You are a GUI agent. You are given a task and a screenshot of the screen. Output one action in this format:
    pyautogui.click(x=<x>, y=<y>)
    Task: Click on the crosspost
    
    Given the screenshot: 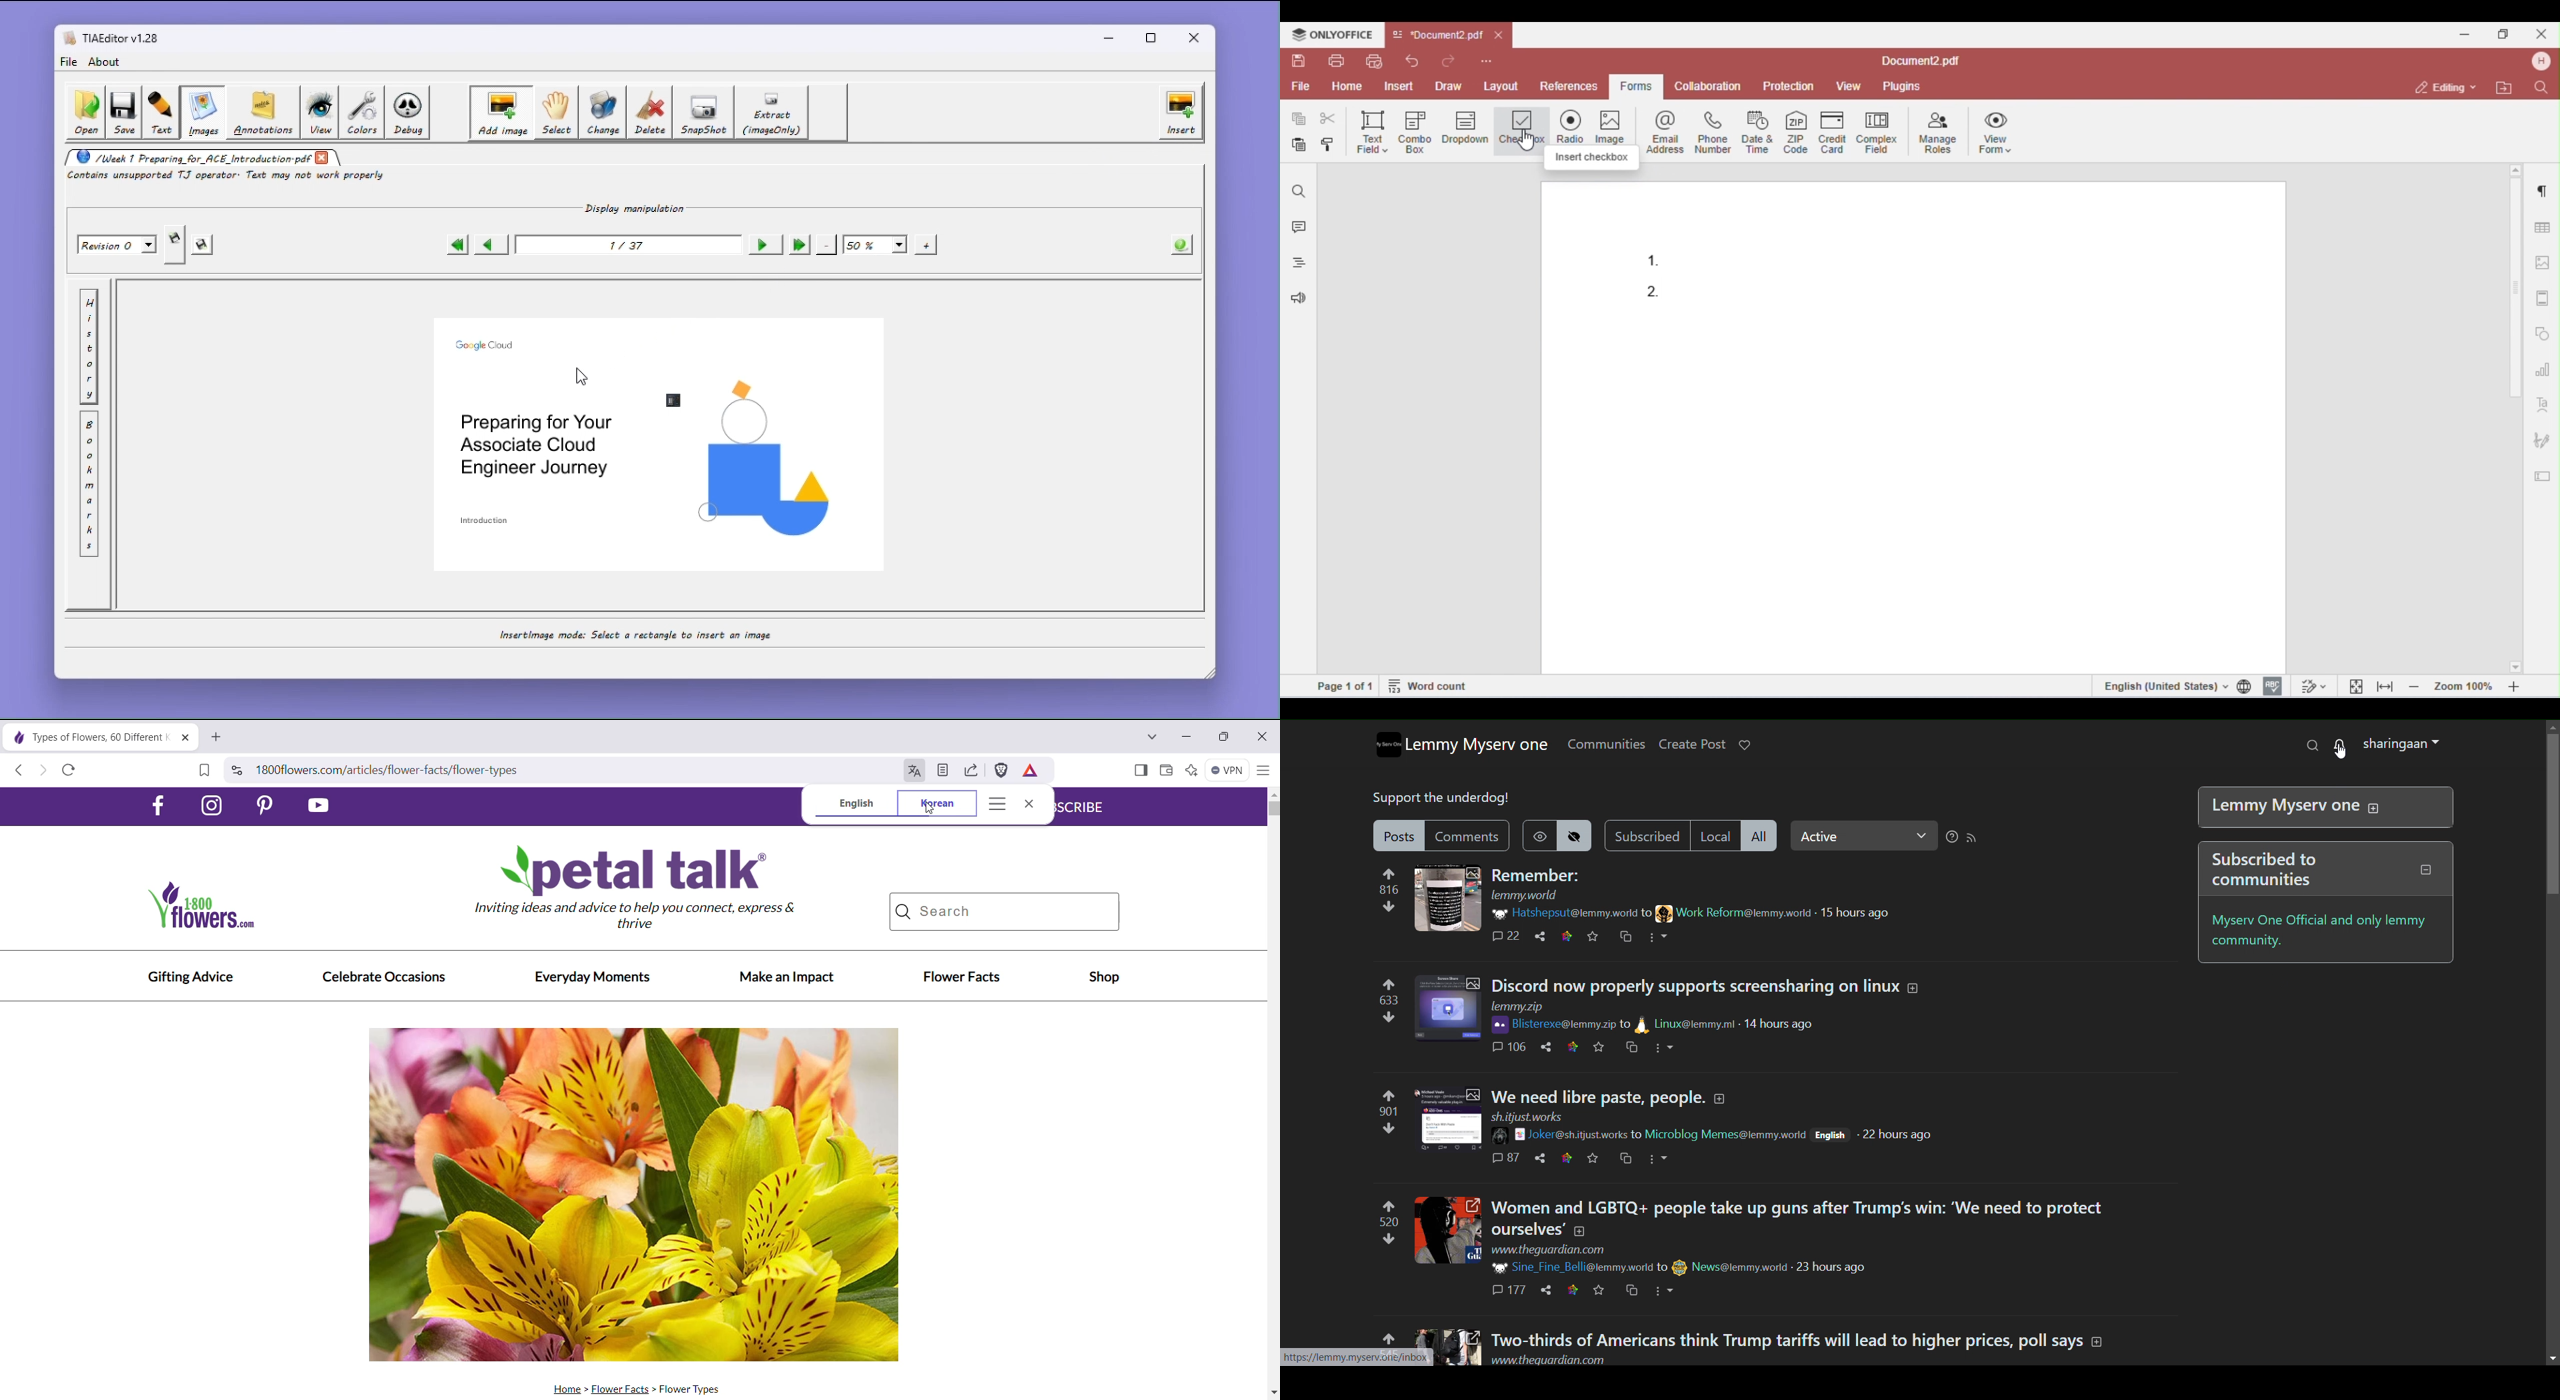 What is the action you would take?
    pyautogui.click(x=1630, y=1048)
    